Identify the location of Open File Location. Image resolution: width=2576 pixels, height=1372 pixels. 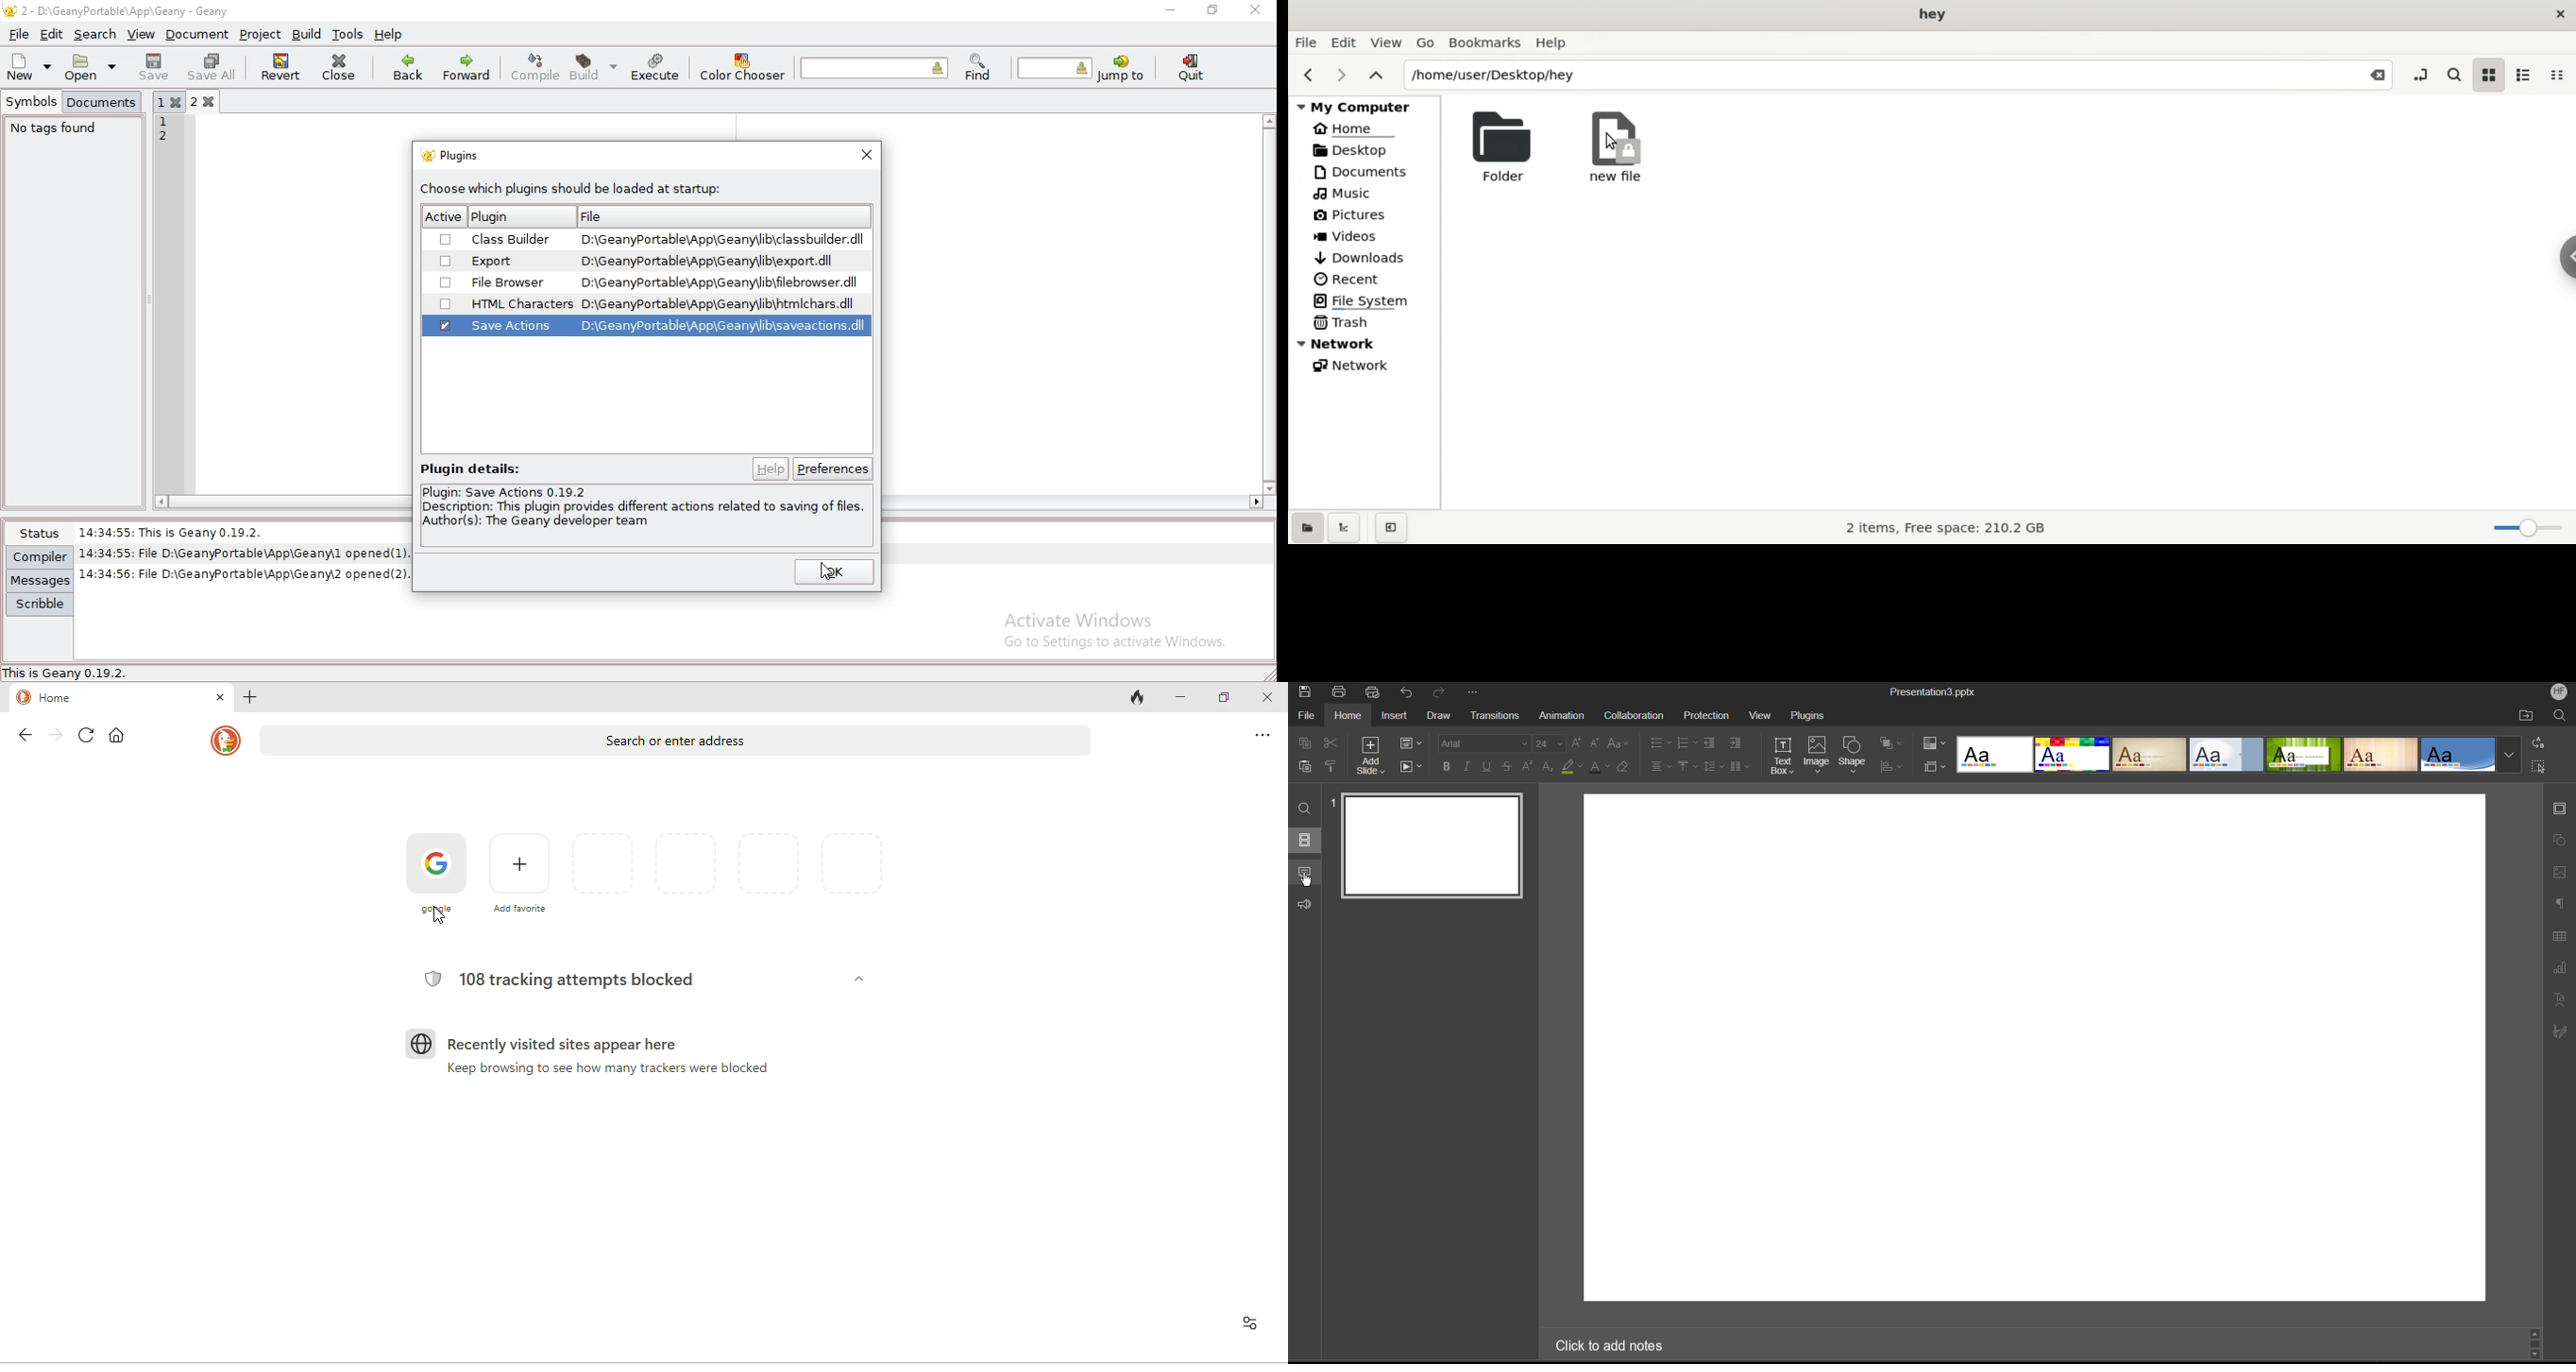
(2526, 716).